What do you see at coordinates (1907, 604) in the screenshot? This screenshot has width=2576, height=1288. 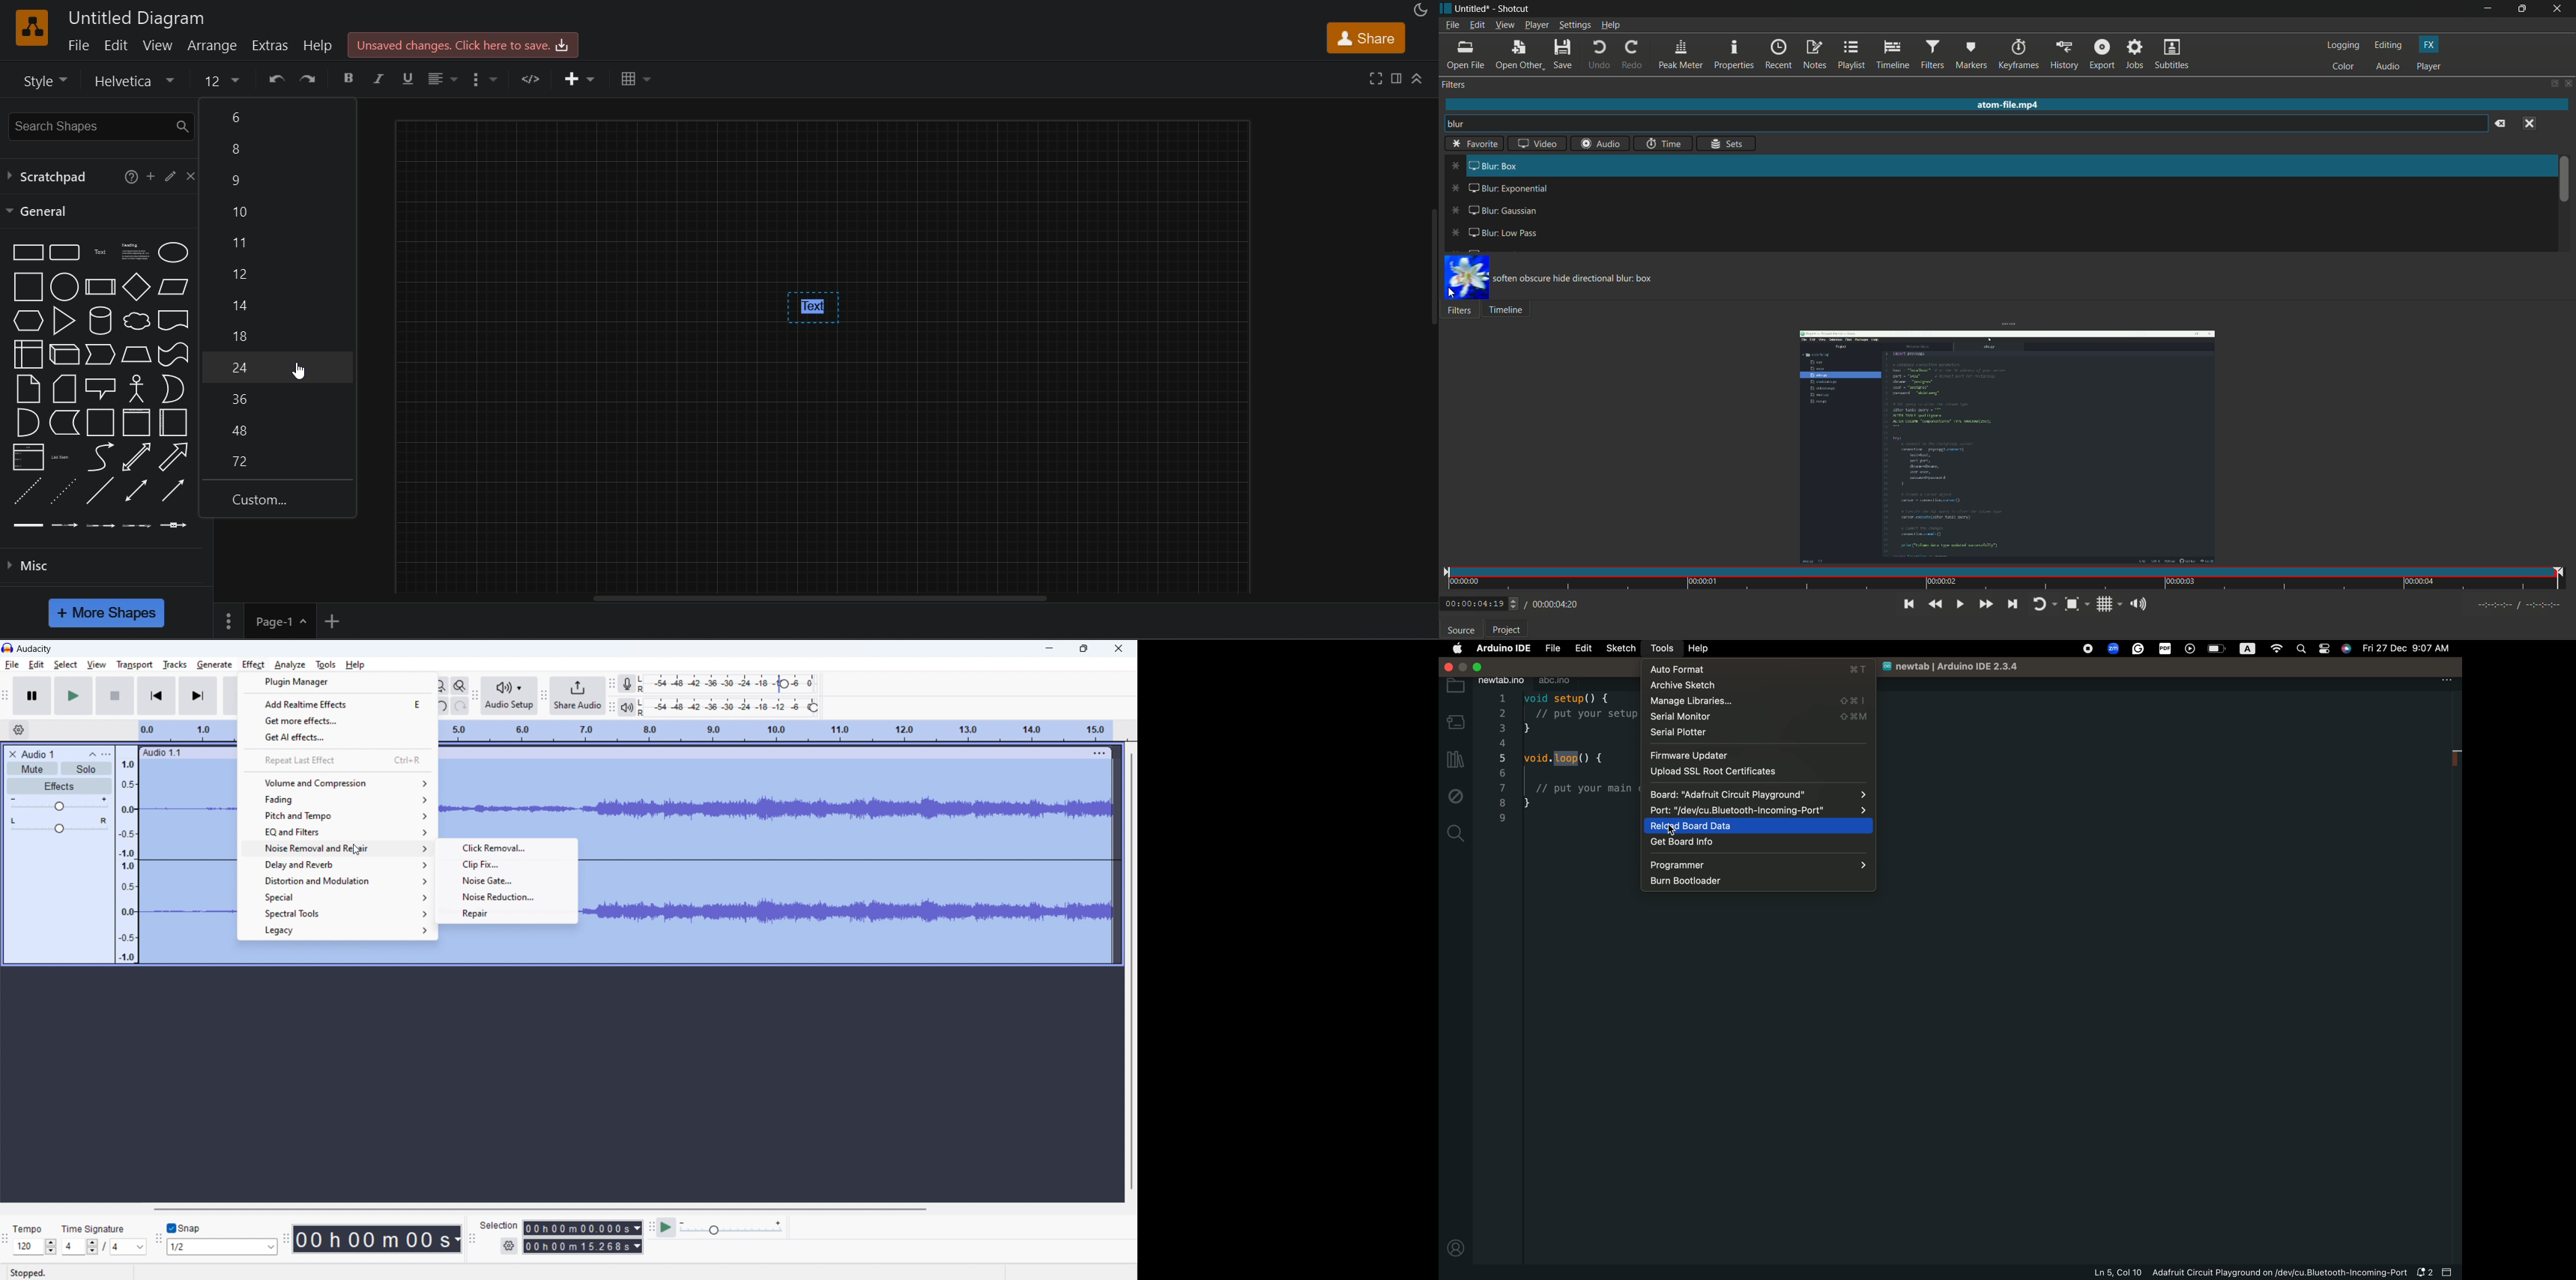 I see `skip to the previous point` at bounding box center [1907, 604].